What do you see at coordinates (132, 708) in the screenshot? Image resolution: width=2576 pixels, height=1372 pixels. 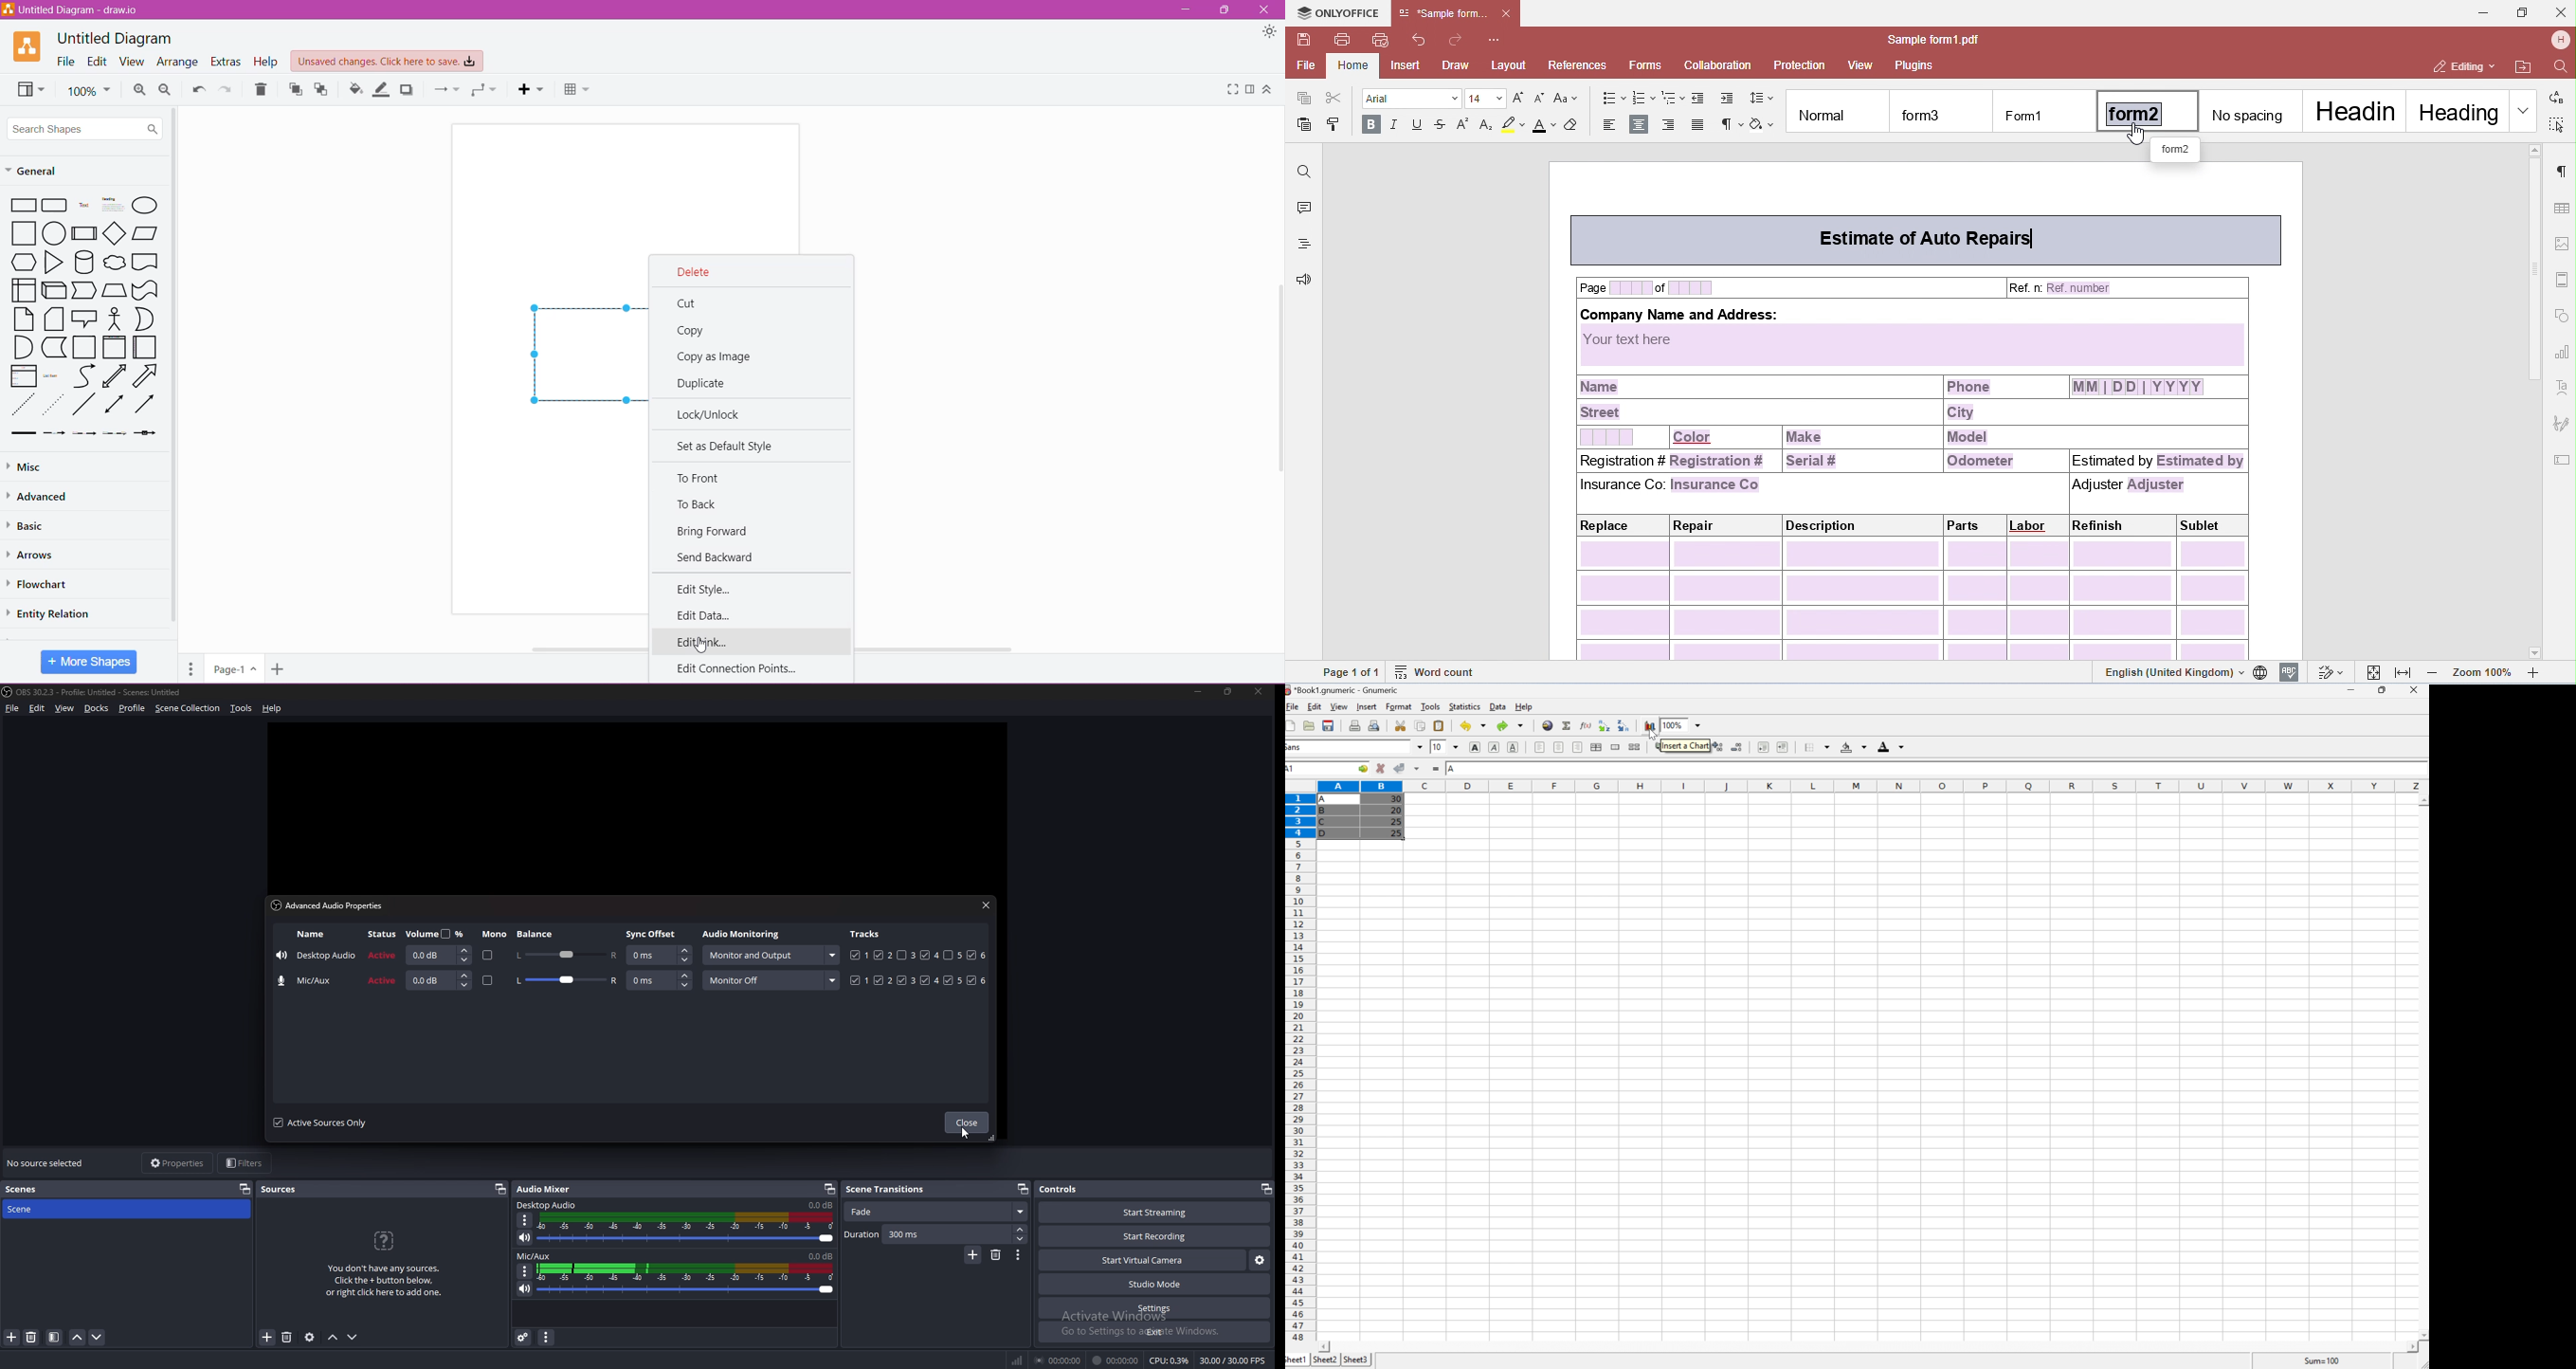 I see `profile` at bounding box center [132, 708].